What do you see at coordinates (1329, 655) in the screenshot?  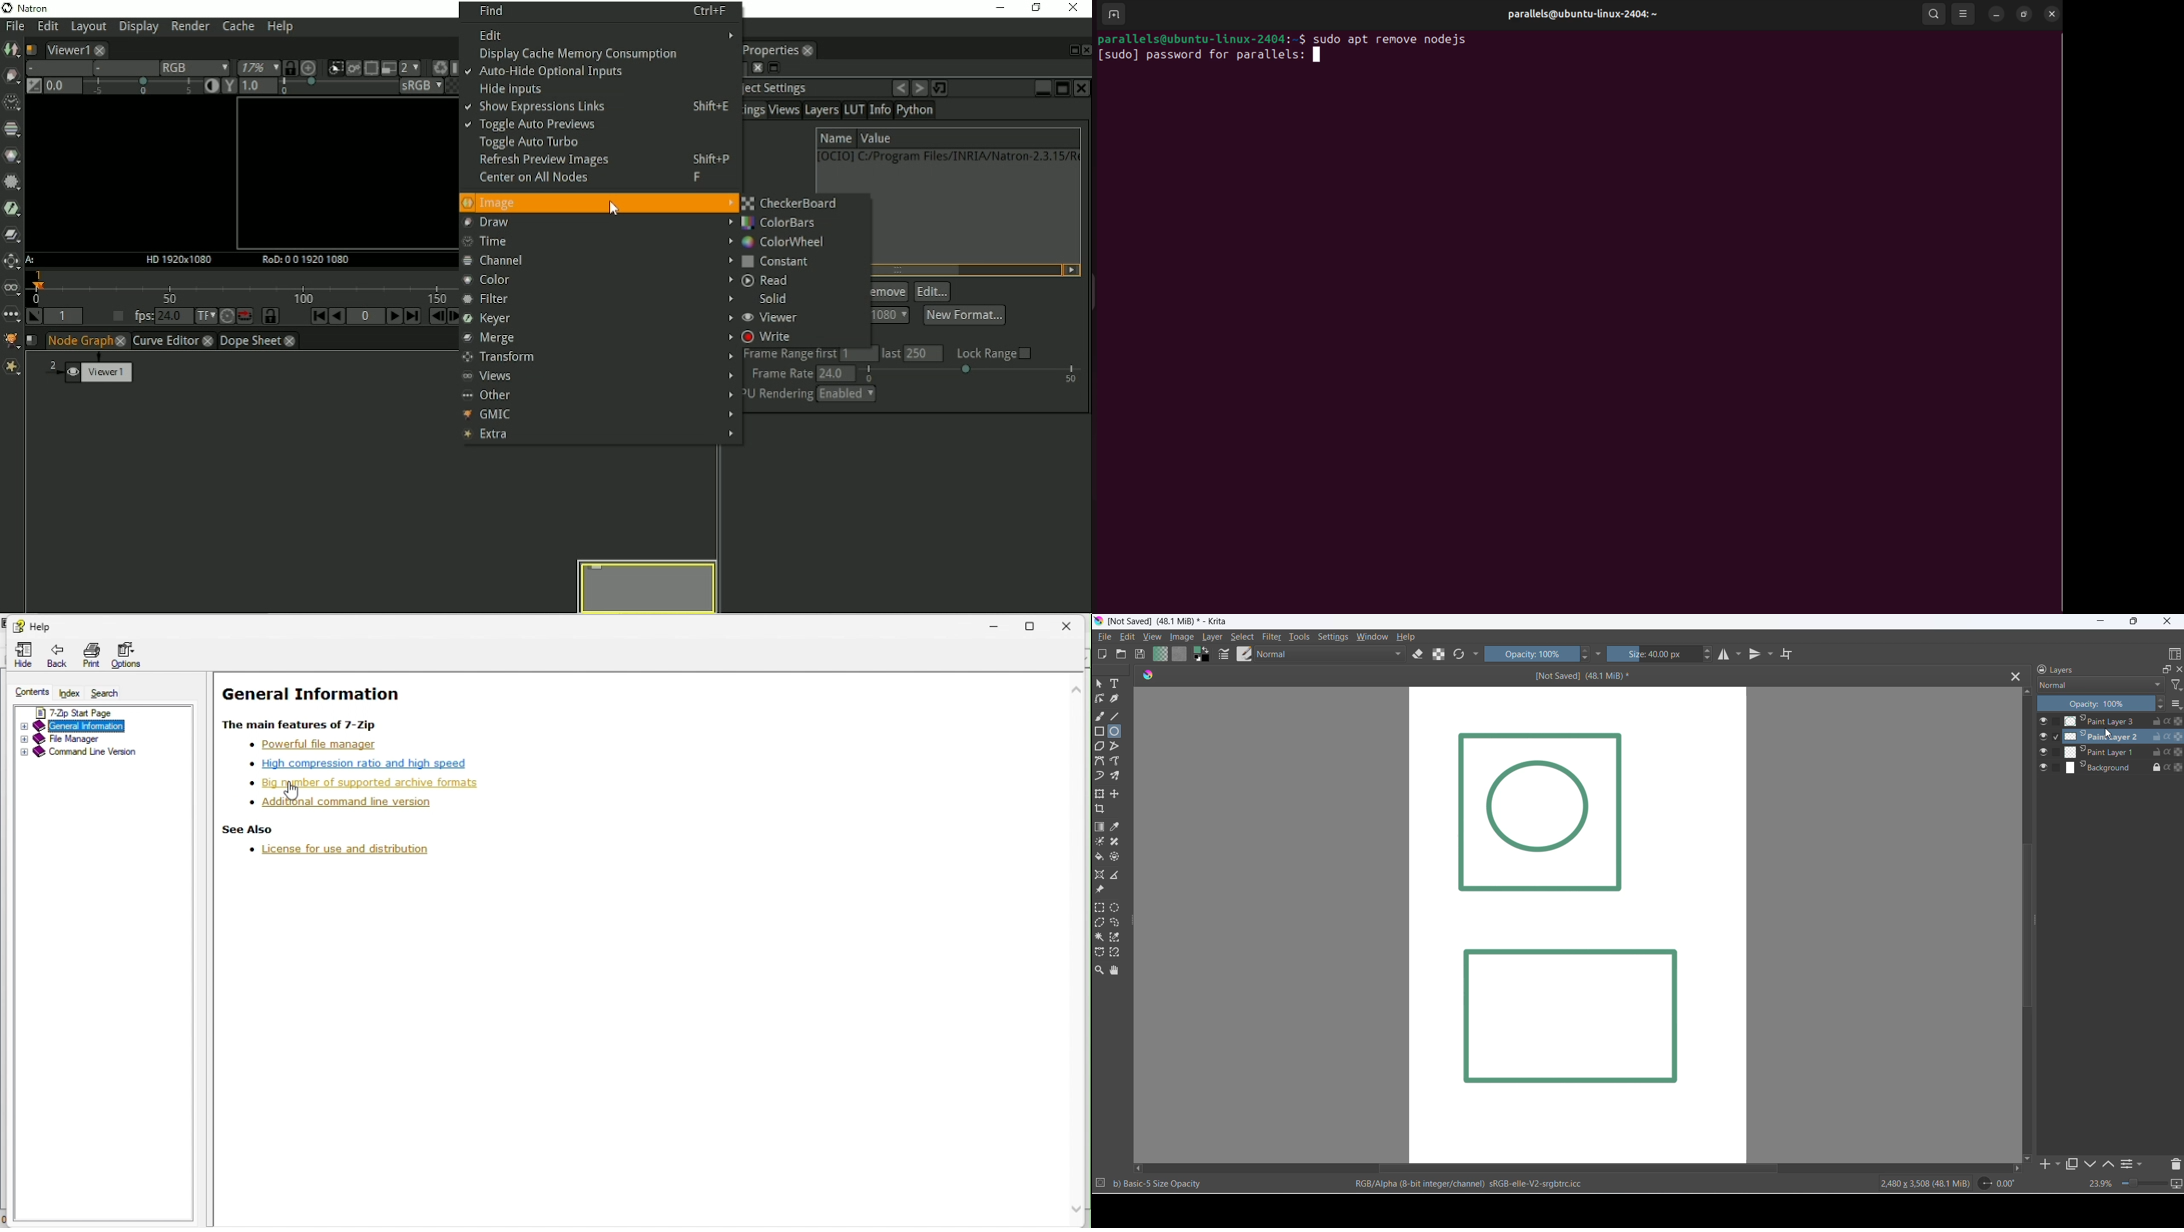 I see `blending mode` at bounding box center [1329, 655].